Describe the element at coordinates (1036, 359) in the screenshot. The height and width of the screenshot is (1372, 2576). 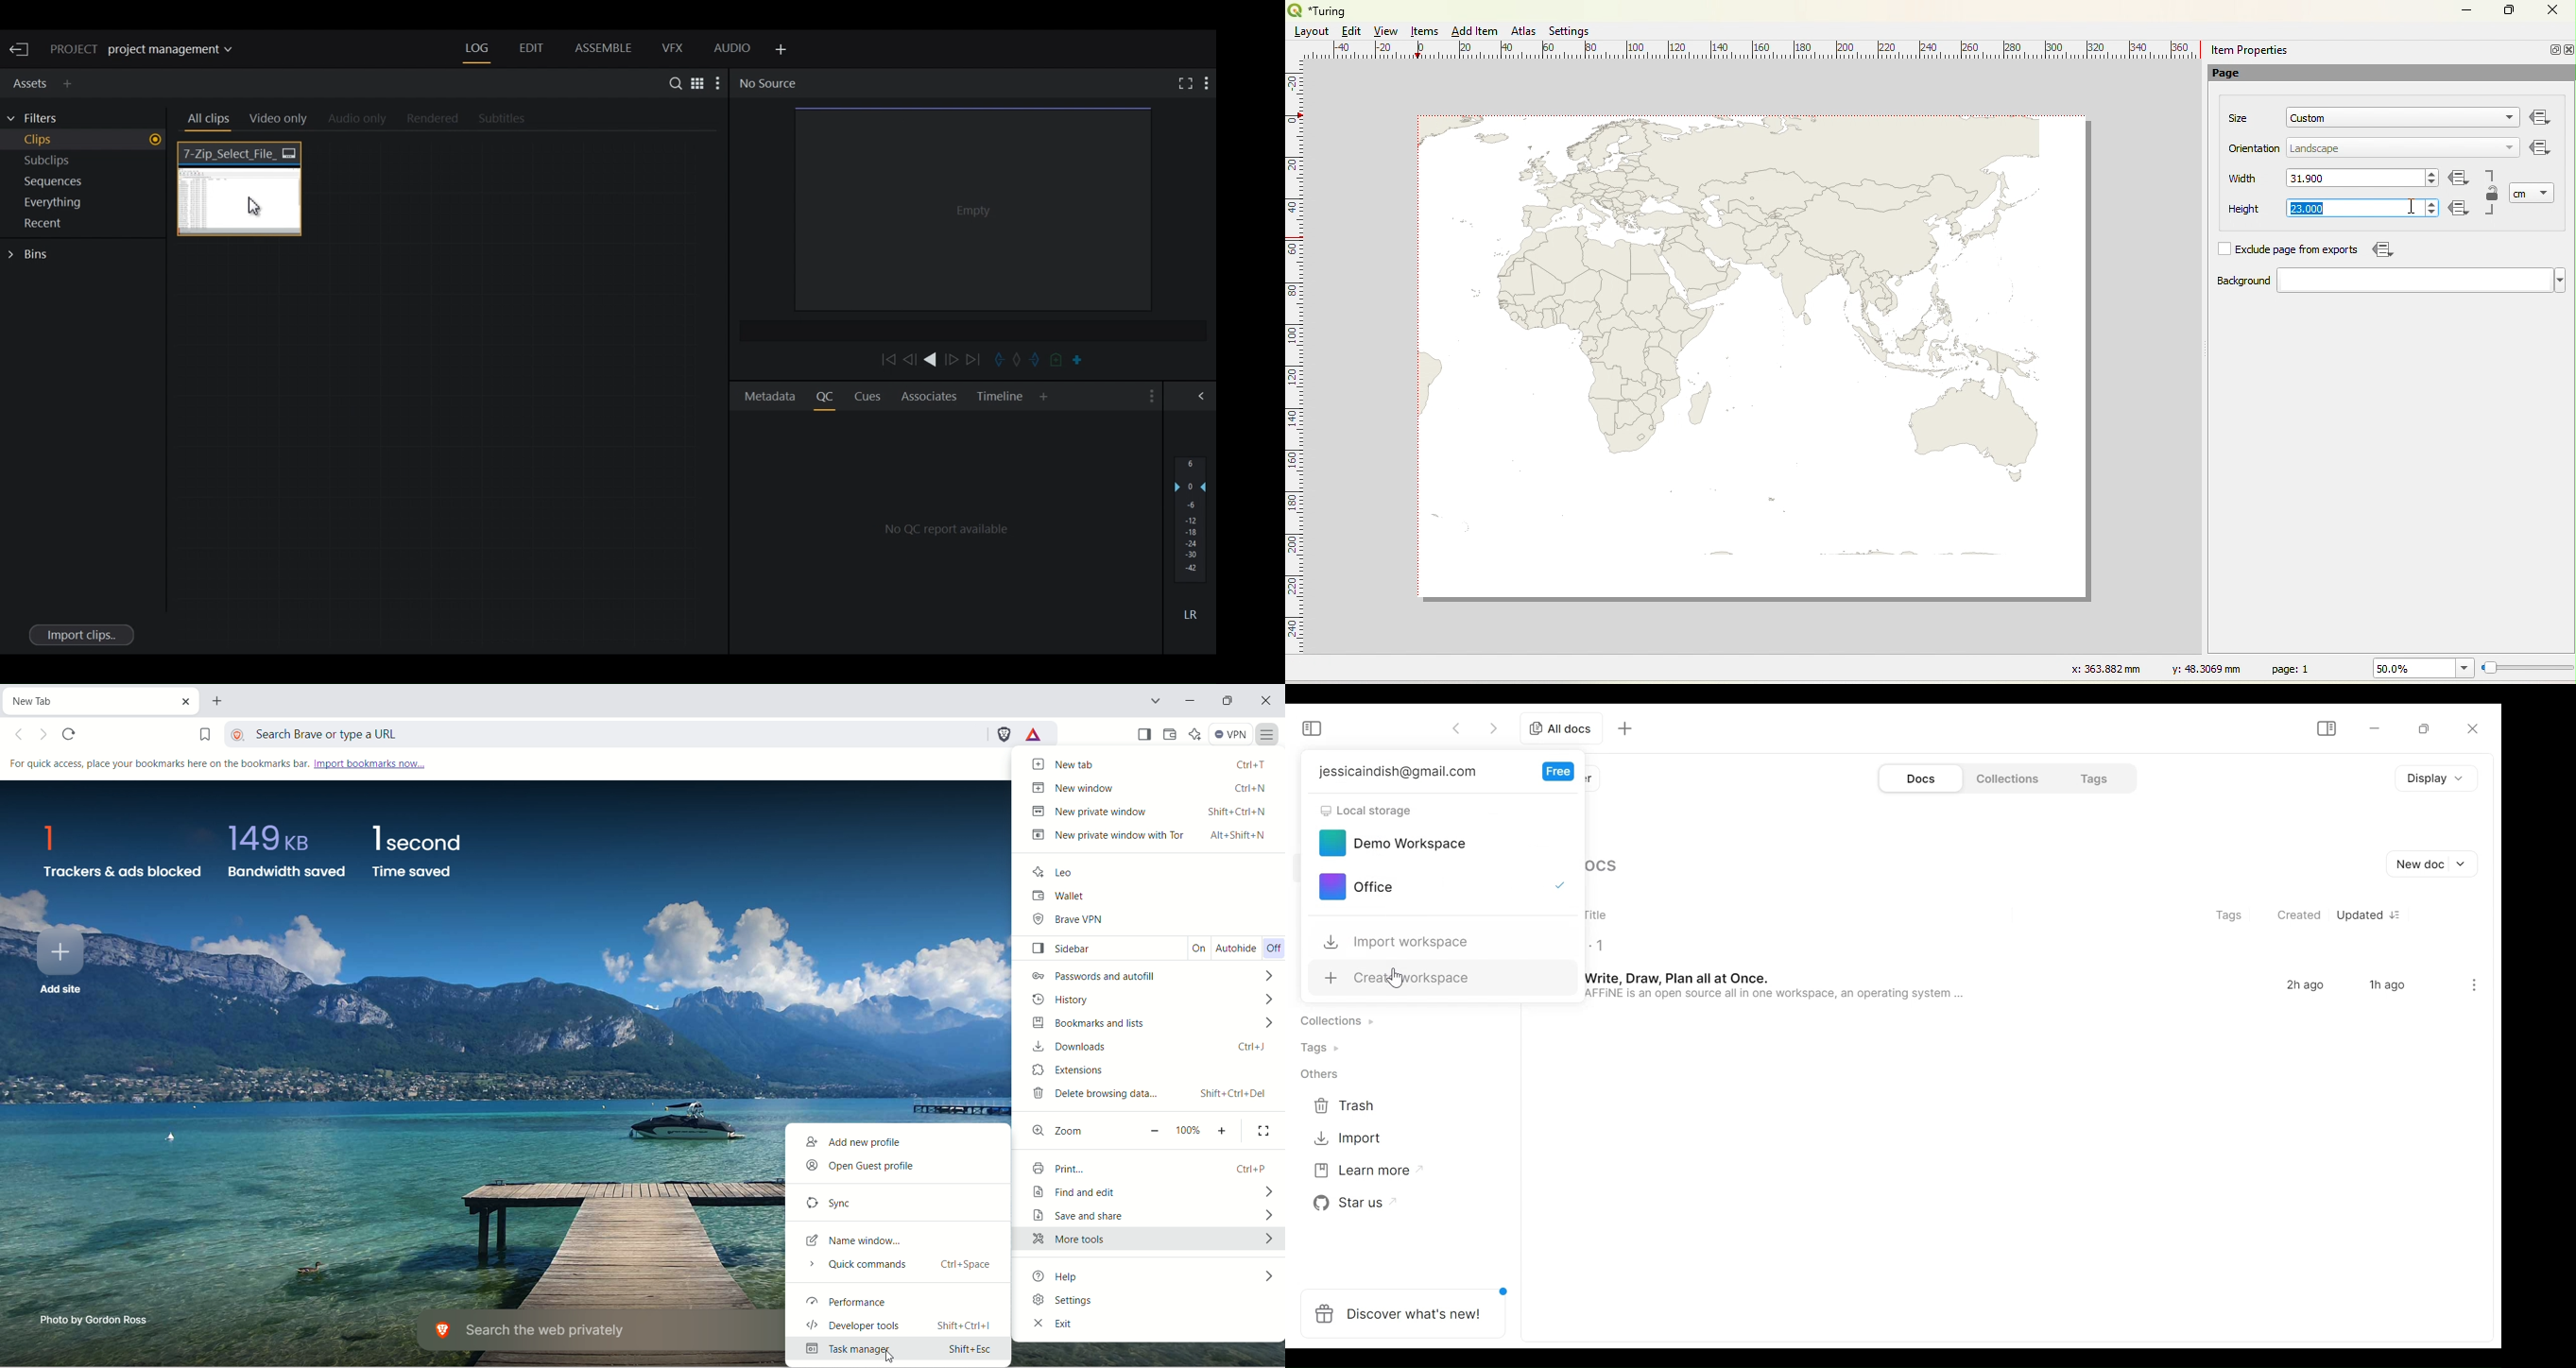
I see `Mark out` at that location.